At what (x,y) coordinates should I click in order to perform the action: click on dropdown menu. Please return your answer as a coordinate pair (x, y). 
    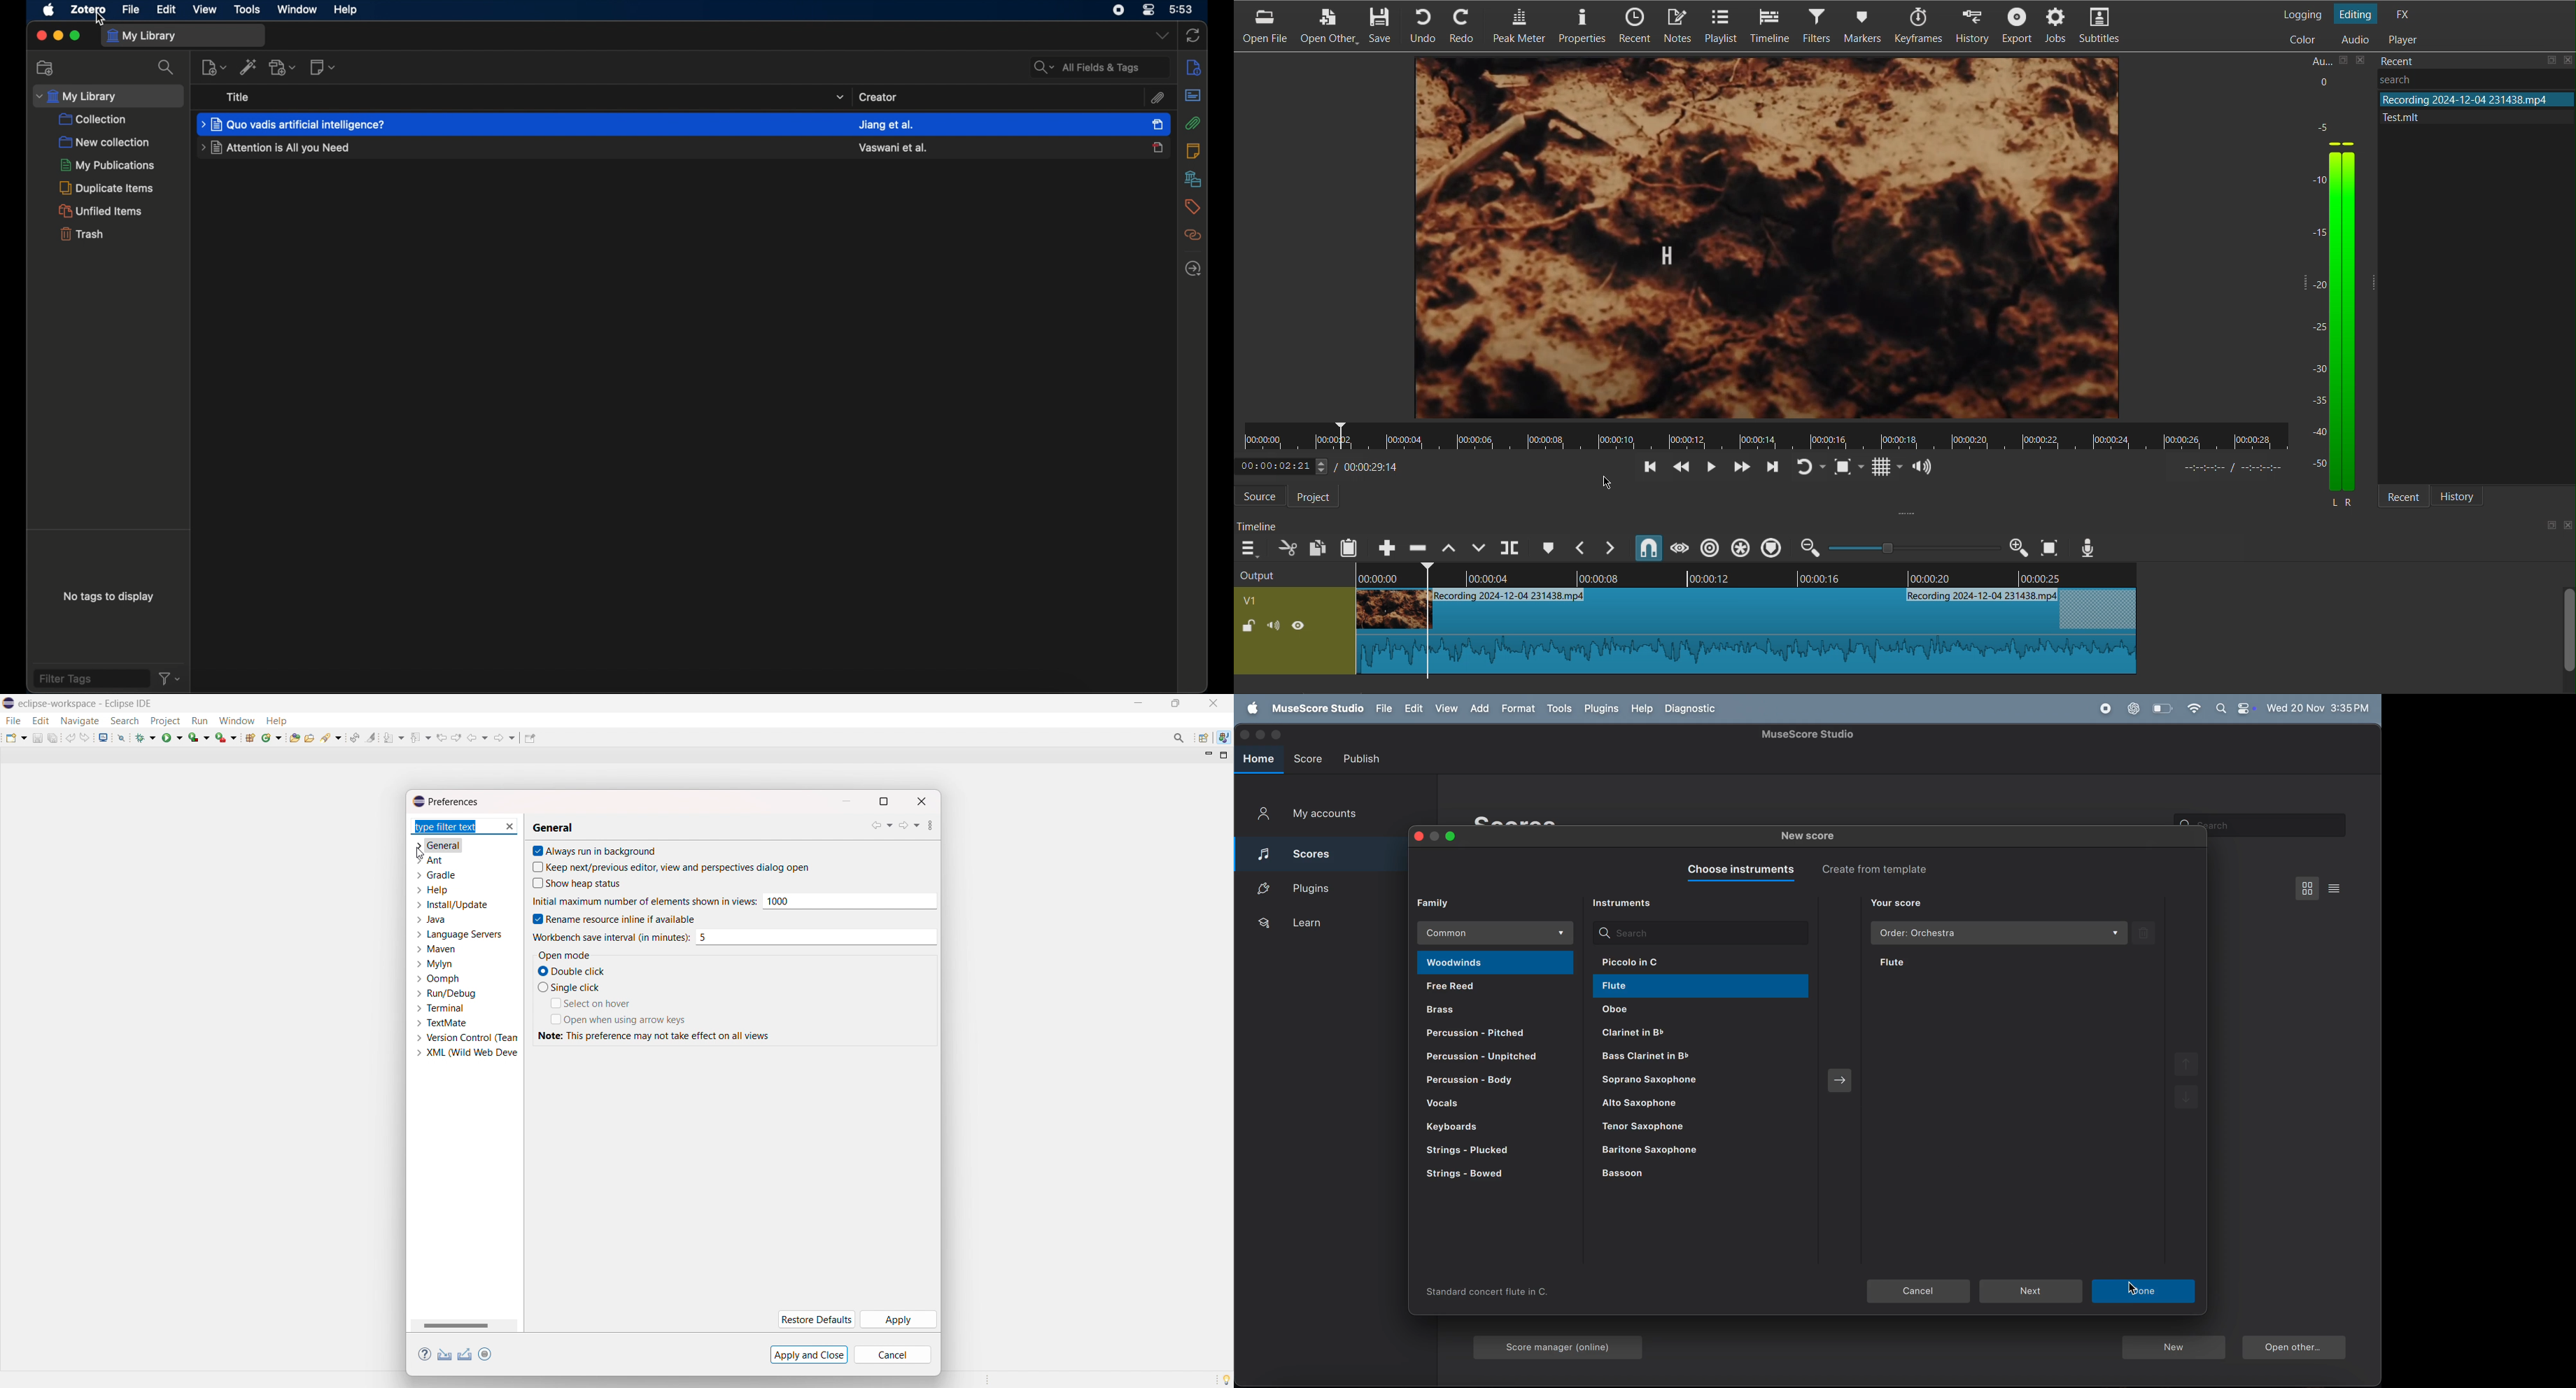
    Looking at the image, I should click on (840, 98).